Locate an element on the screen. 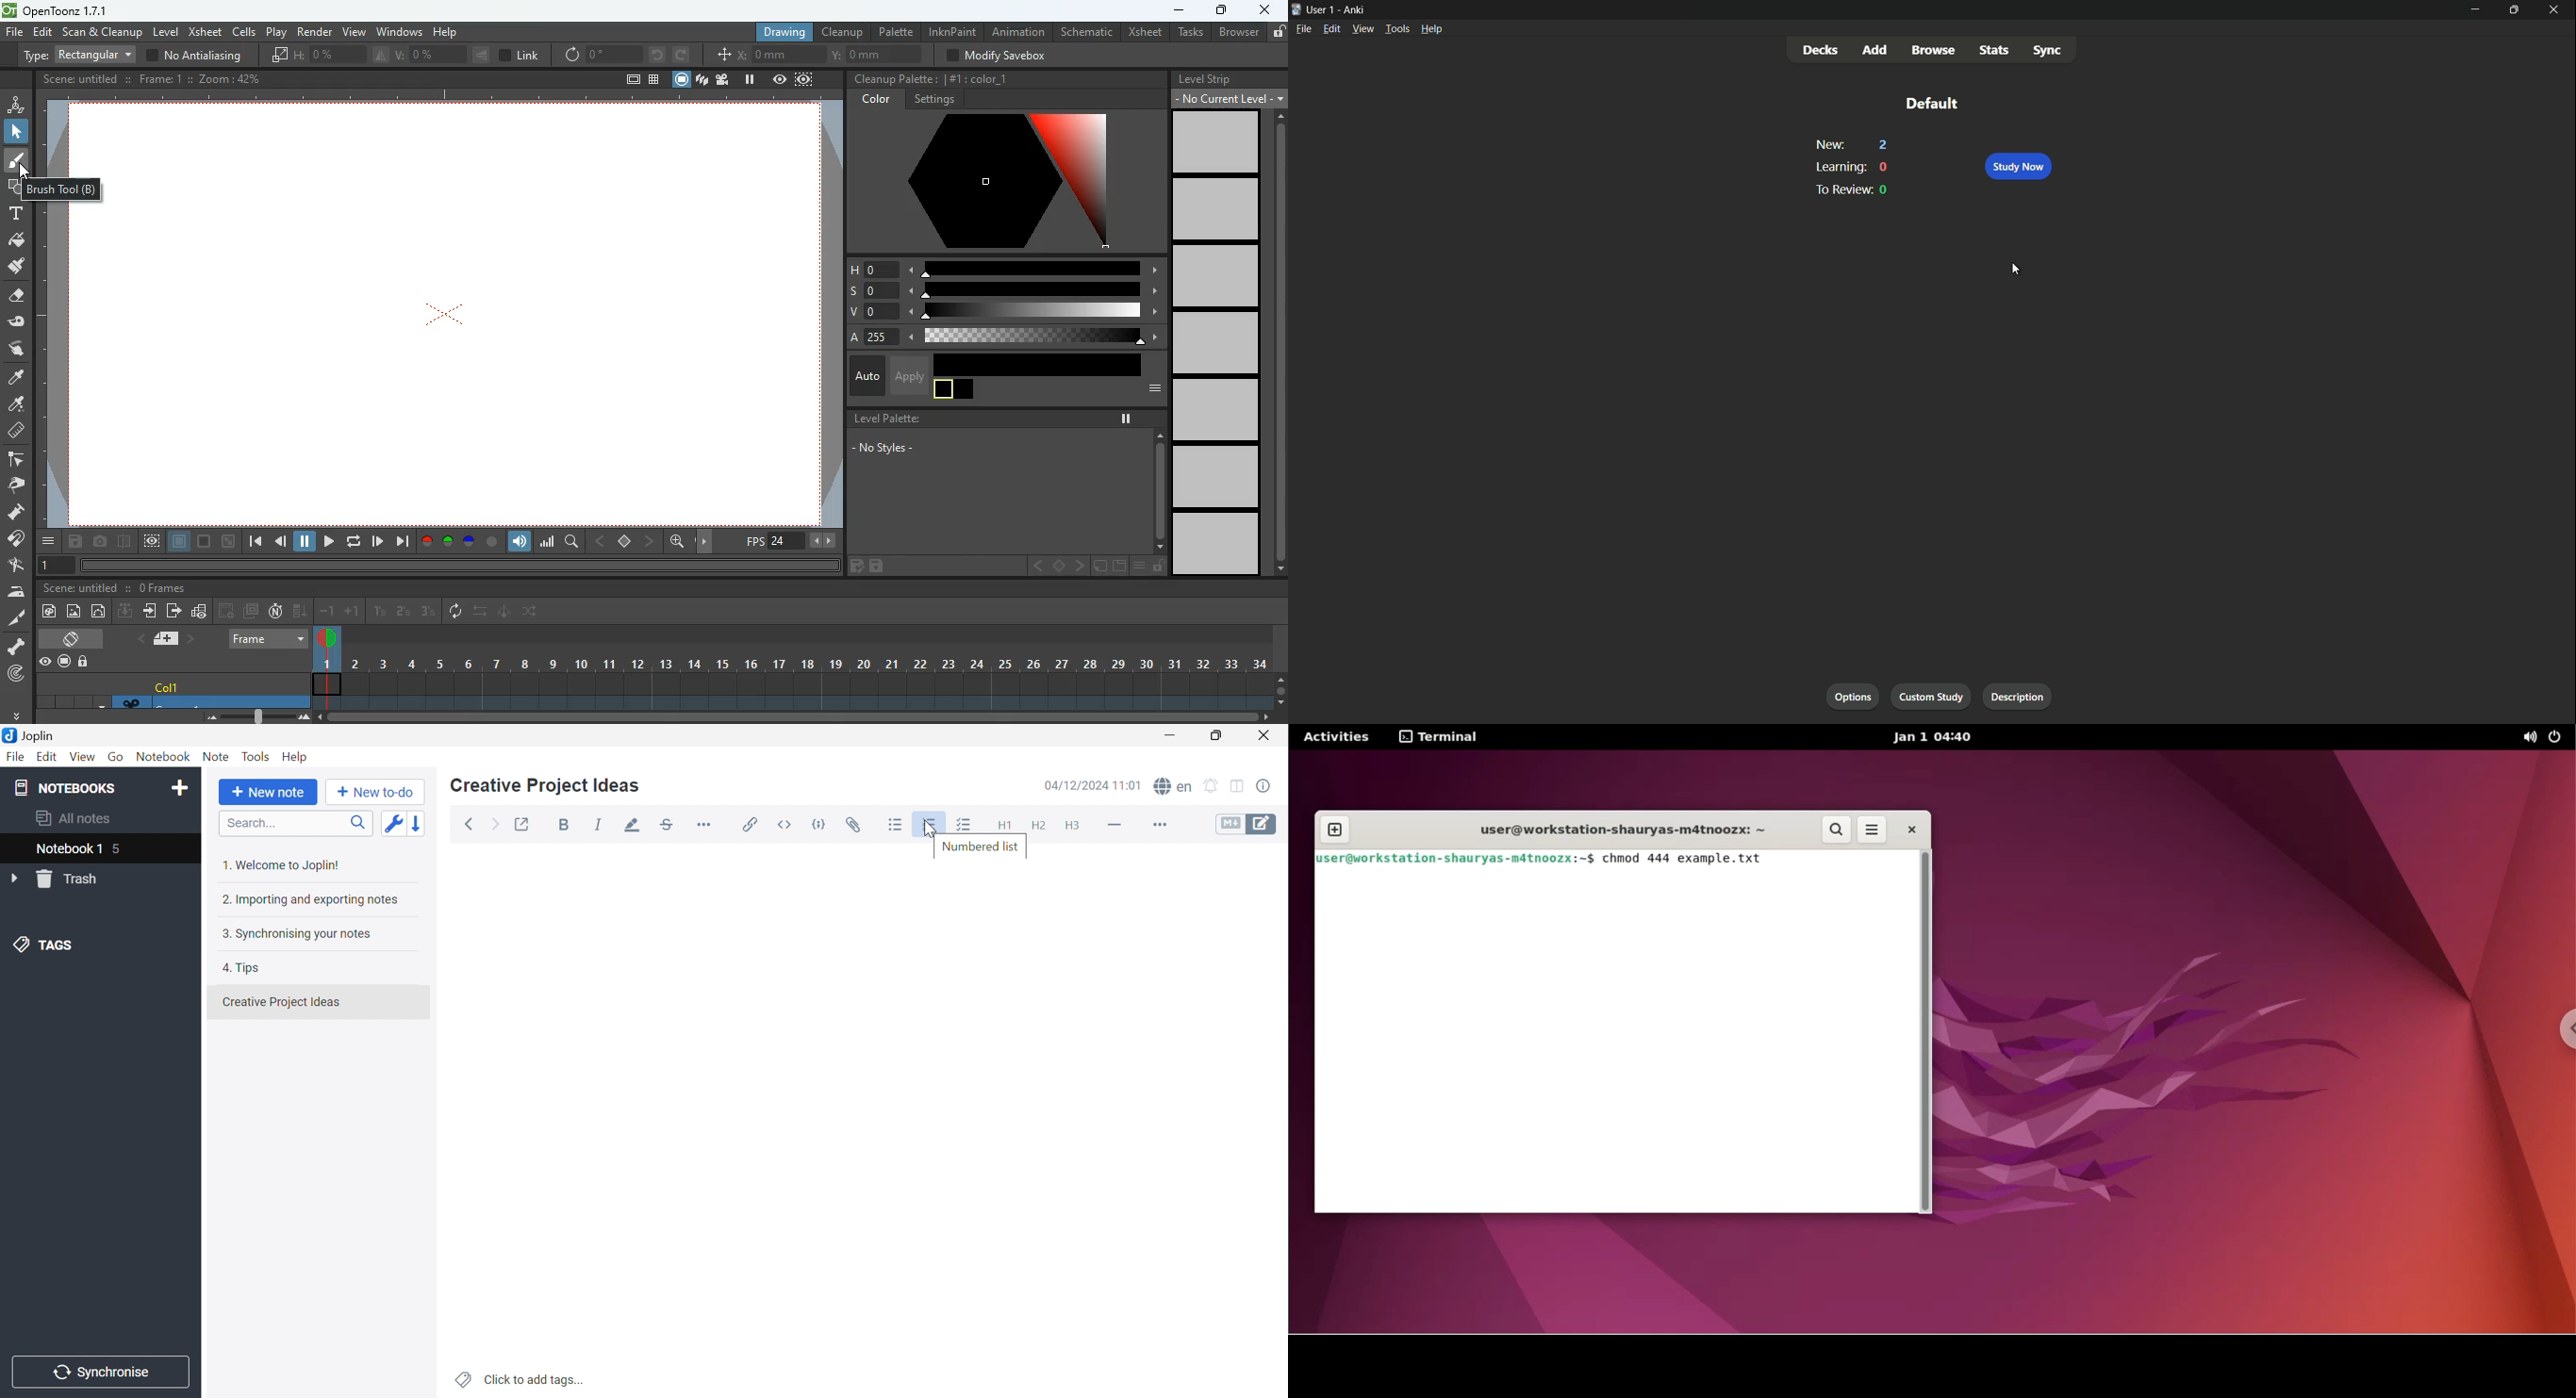 The height and width of the screenshot is (1400, 2576). Horizontal line is located at coordinates (1114, 825).